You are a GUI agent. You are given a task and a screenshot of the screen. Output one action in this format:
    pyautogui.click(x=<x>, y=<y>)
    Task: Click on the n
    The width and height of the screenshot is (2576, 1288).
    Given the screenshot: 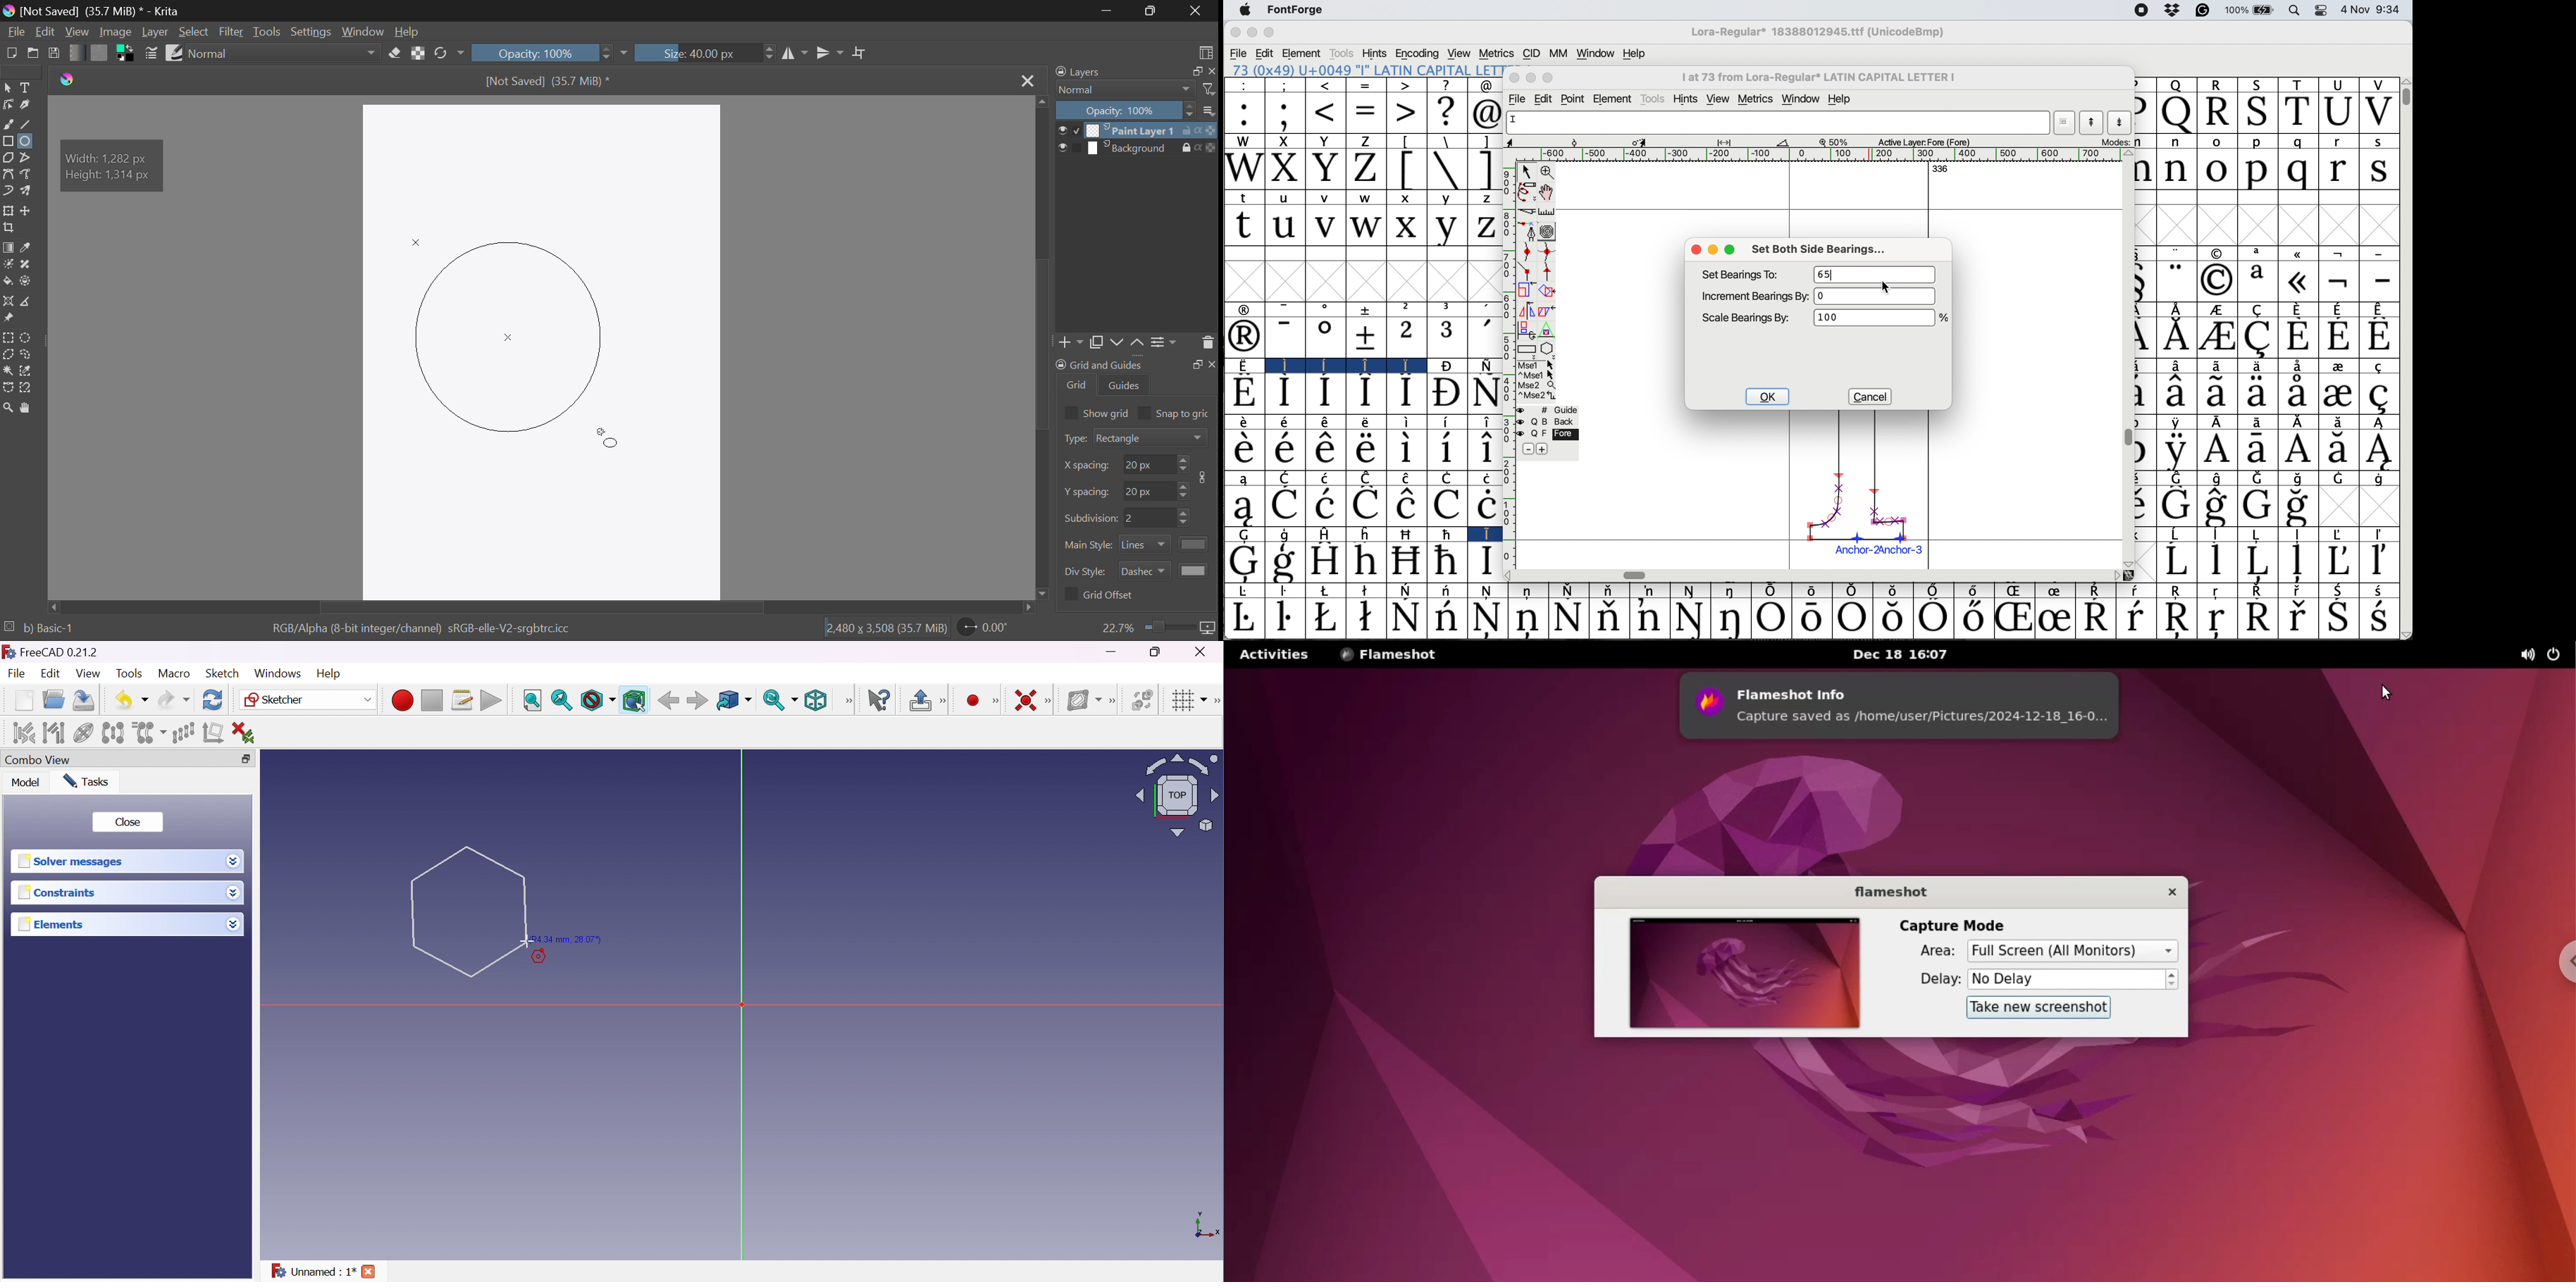 What is the action you would take?
    pyautogui.click(x=2178, y=143)
    